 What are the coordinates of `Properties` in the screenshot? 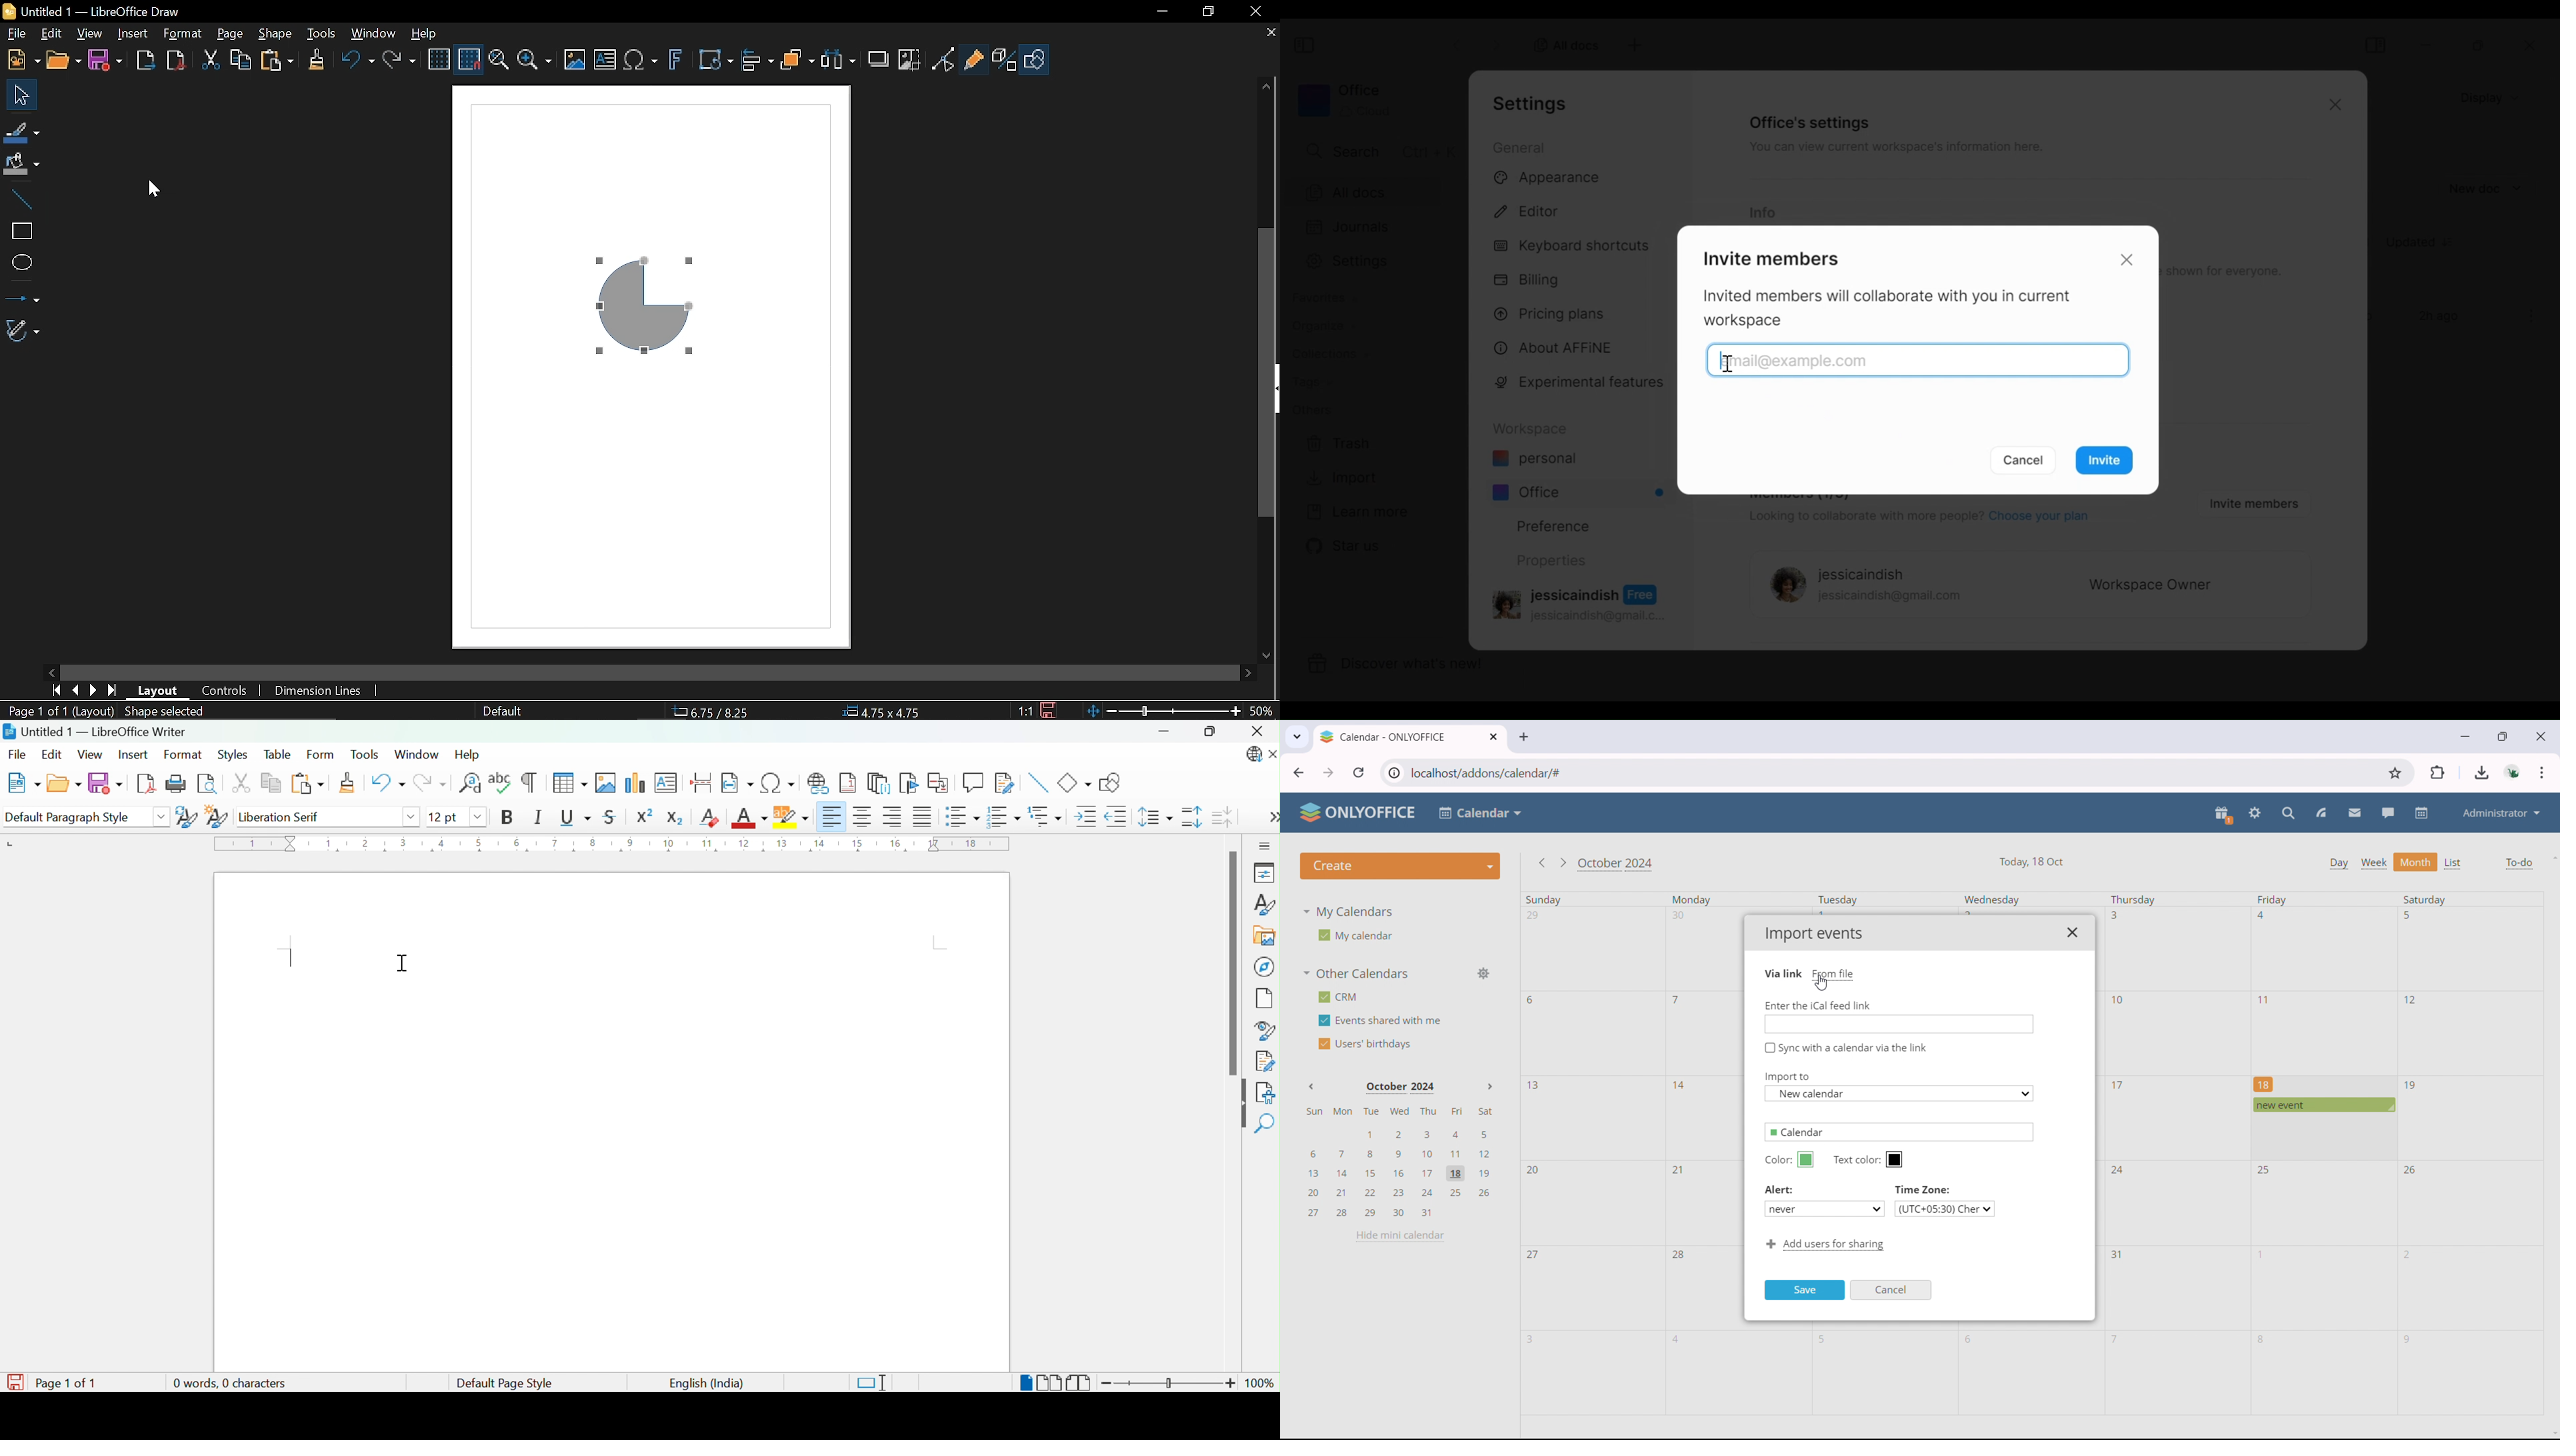 It's located at (1263, 872).